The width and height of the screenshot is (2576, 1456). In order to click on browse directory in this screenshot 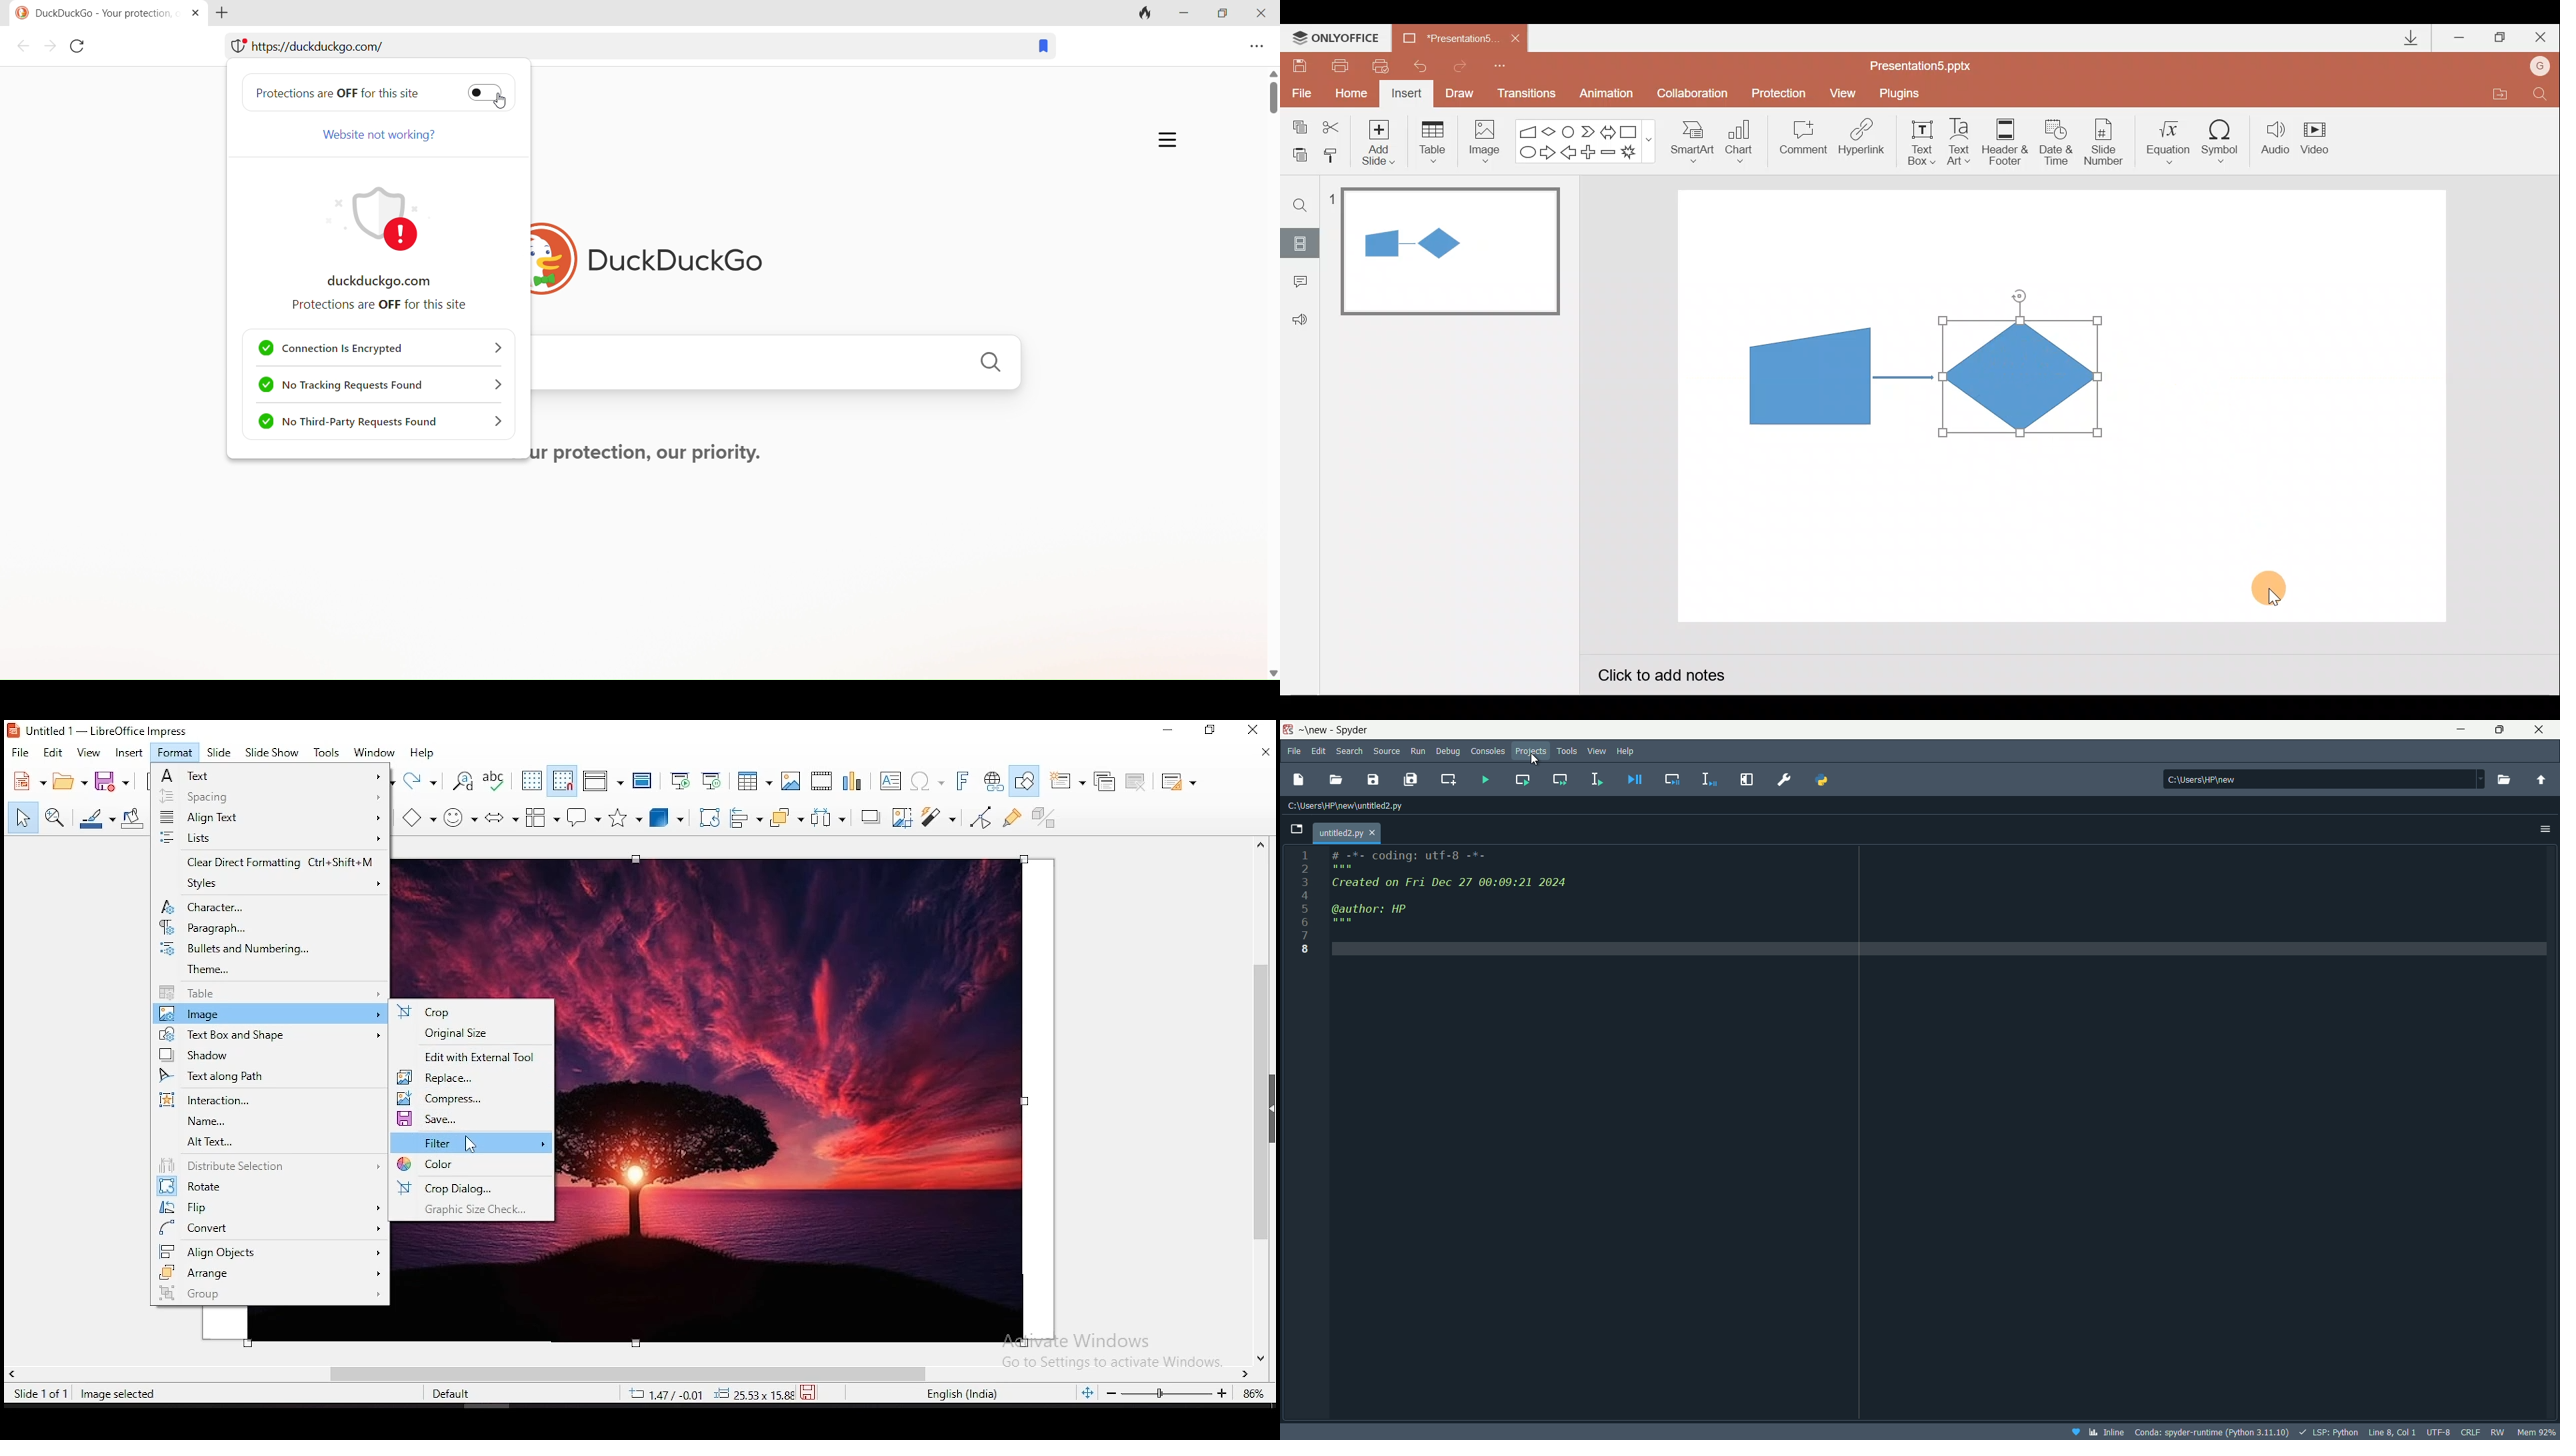, I will do `click(2503, 779)`.